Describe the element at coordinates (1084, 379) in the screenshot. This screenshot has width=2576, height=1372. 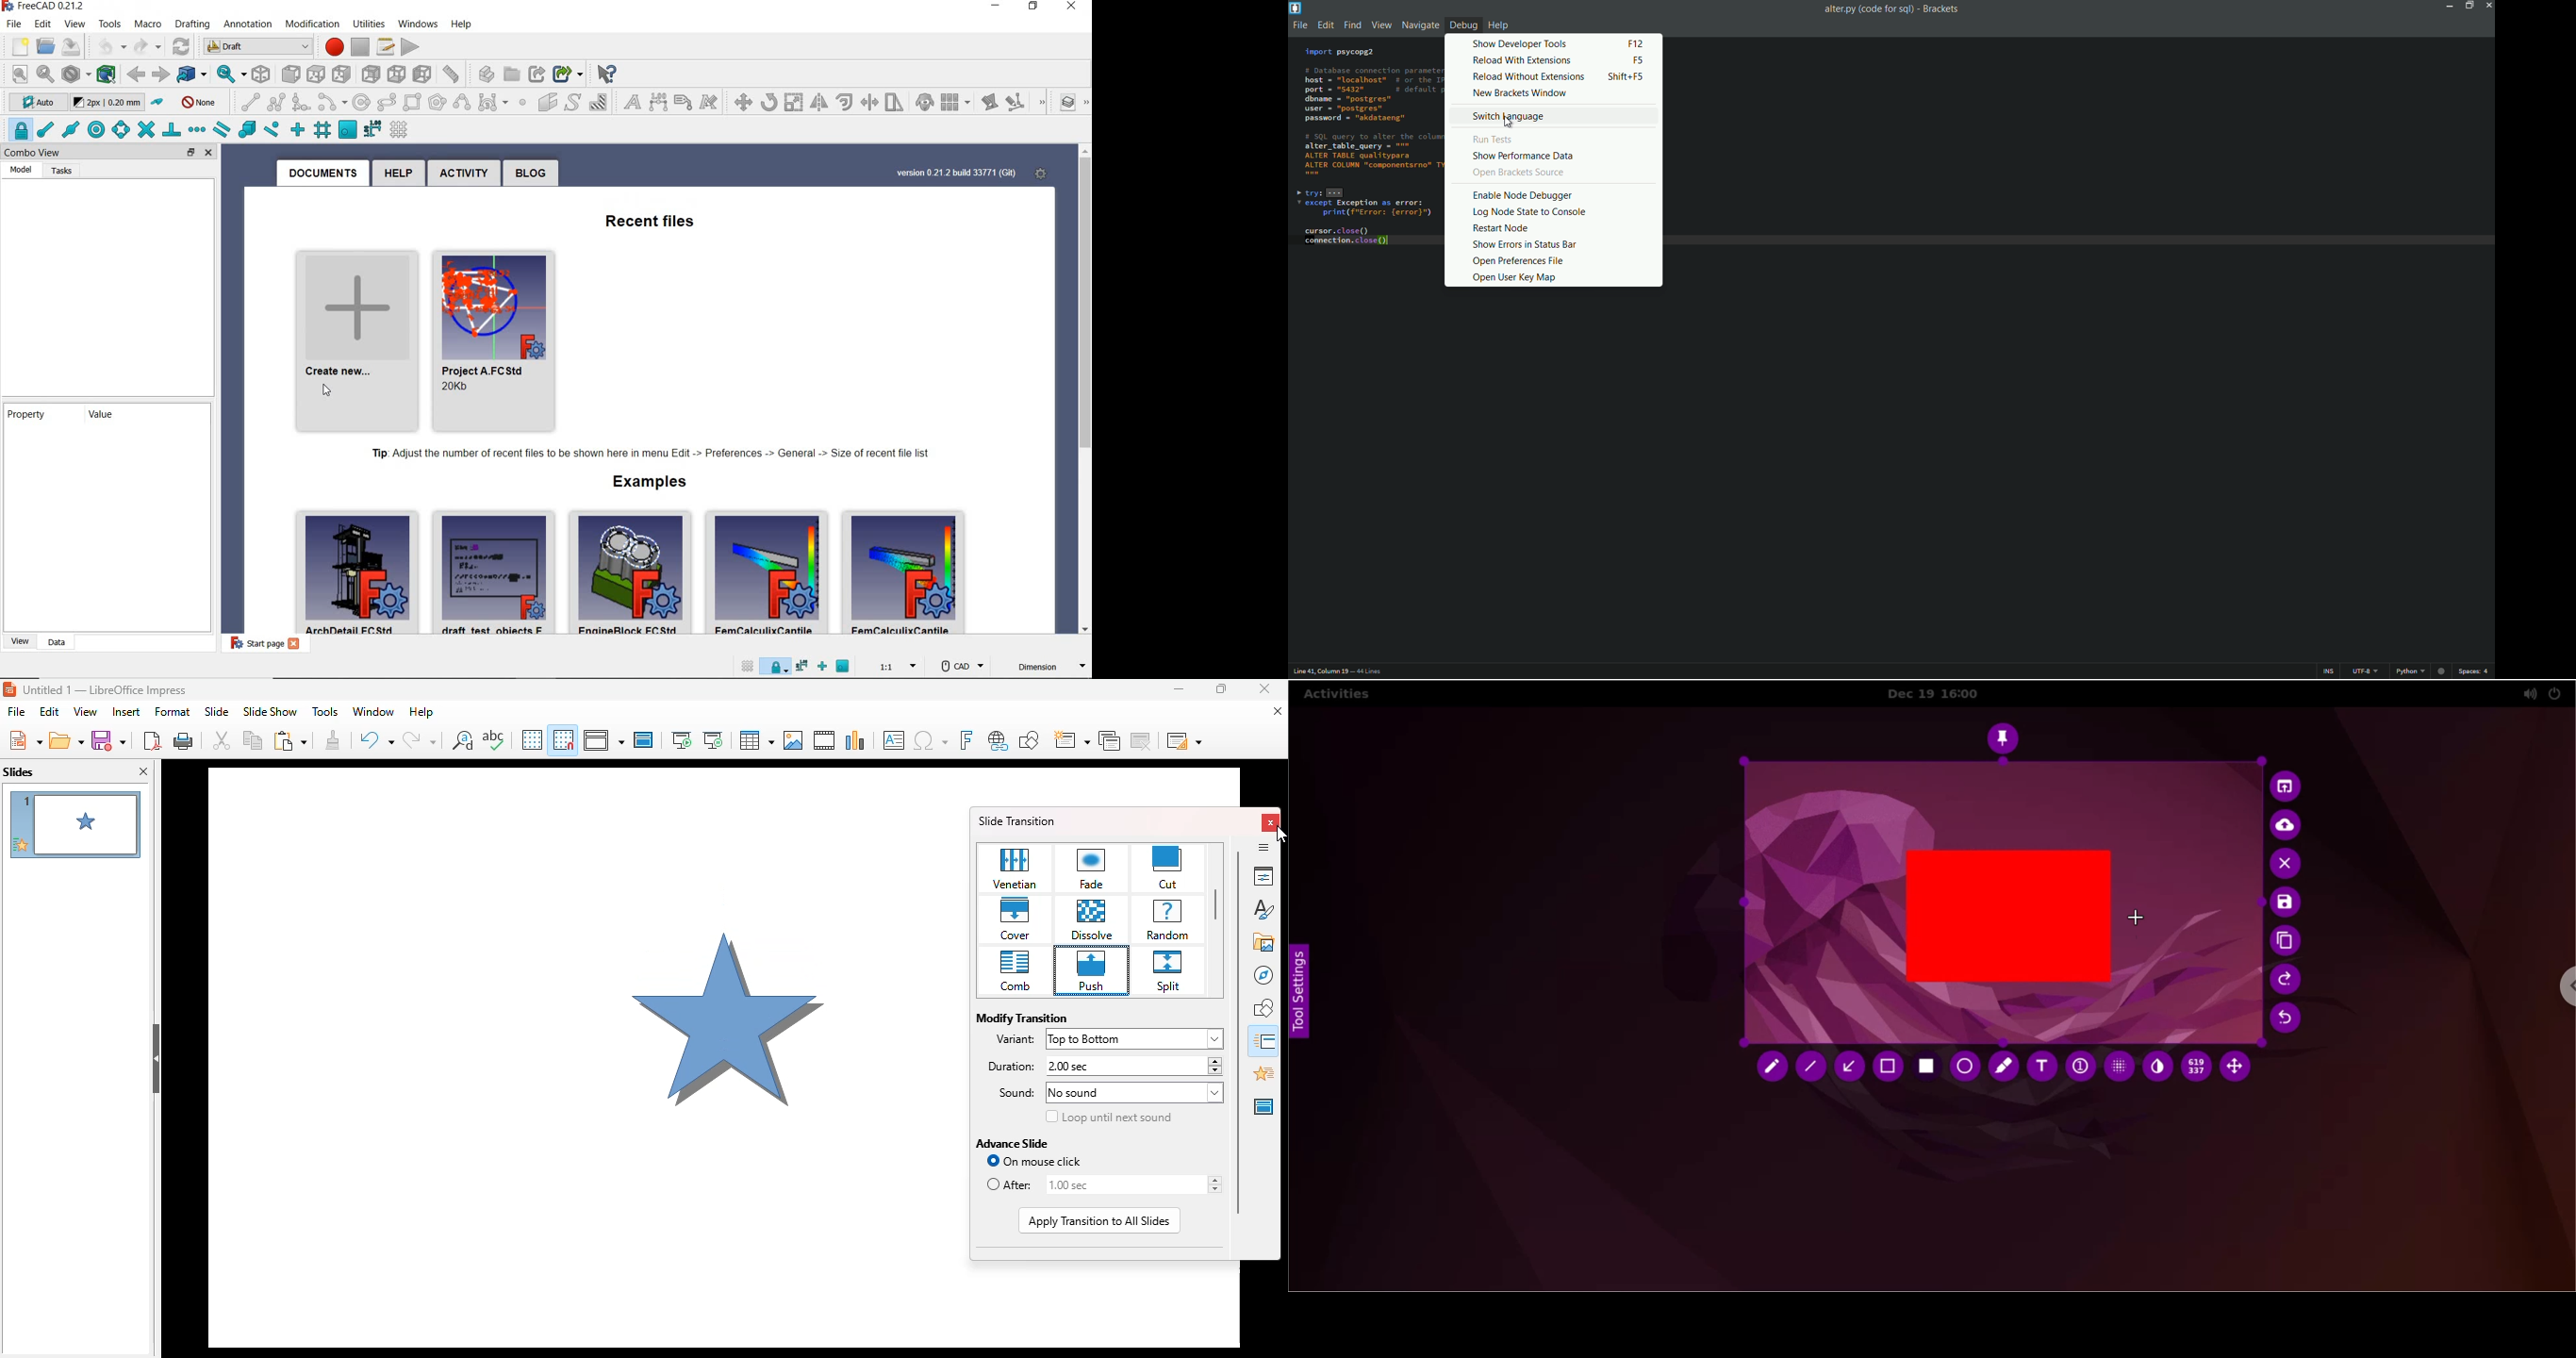
I see `scrollbar` at that location.